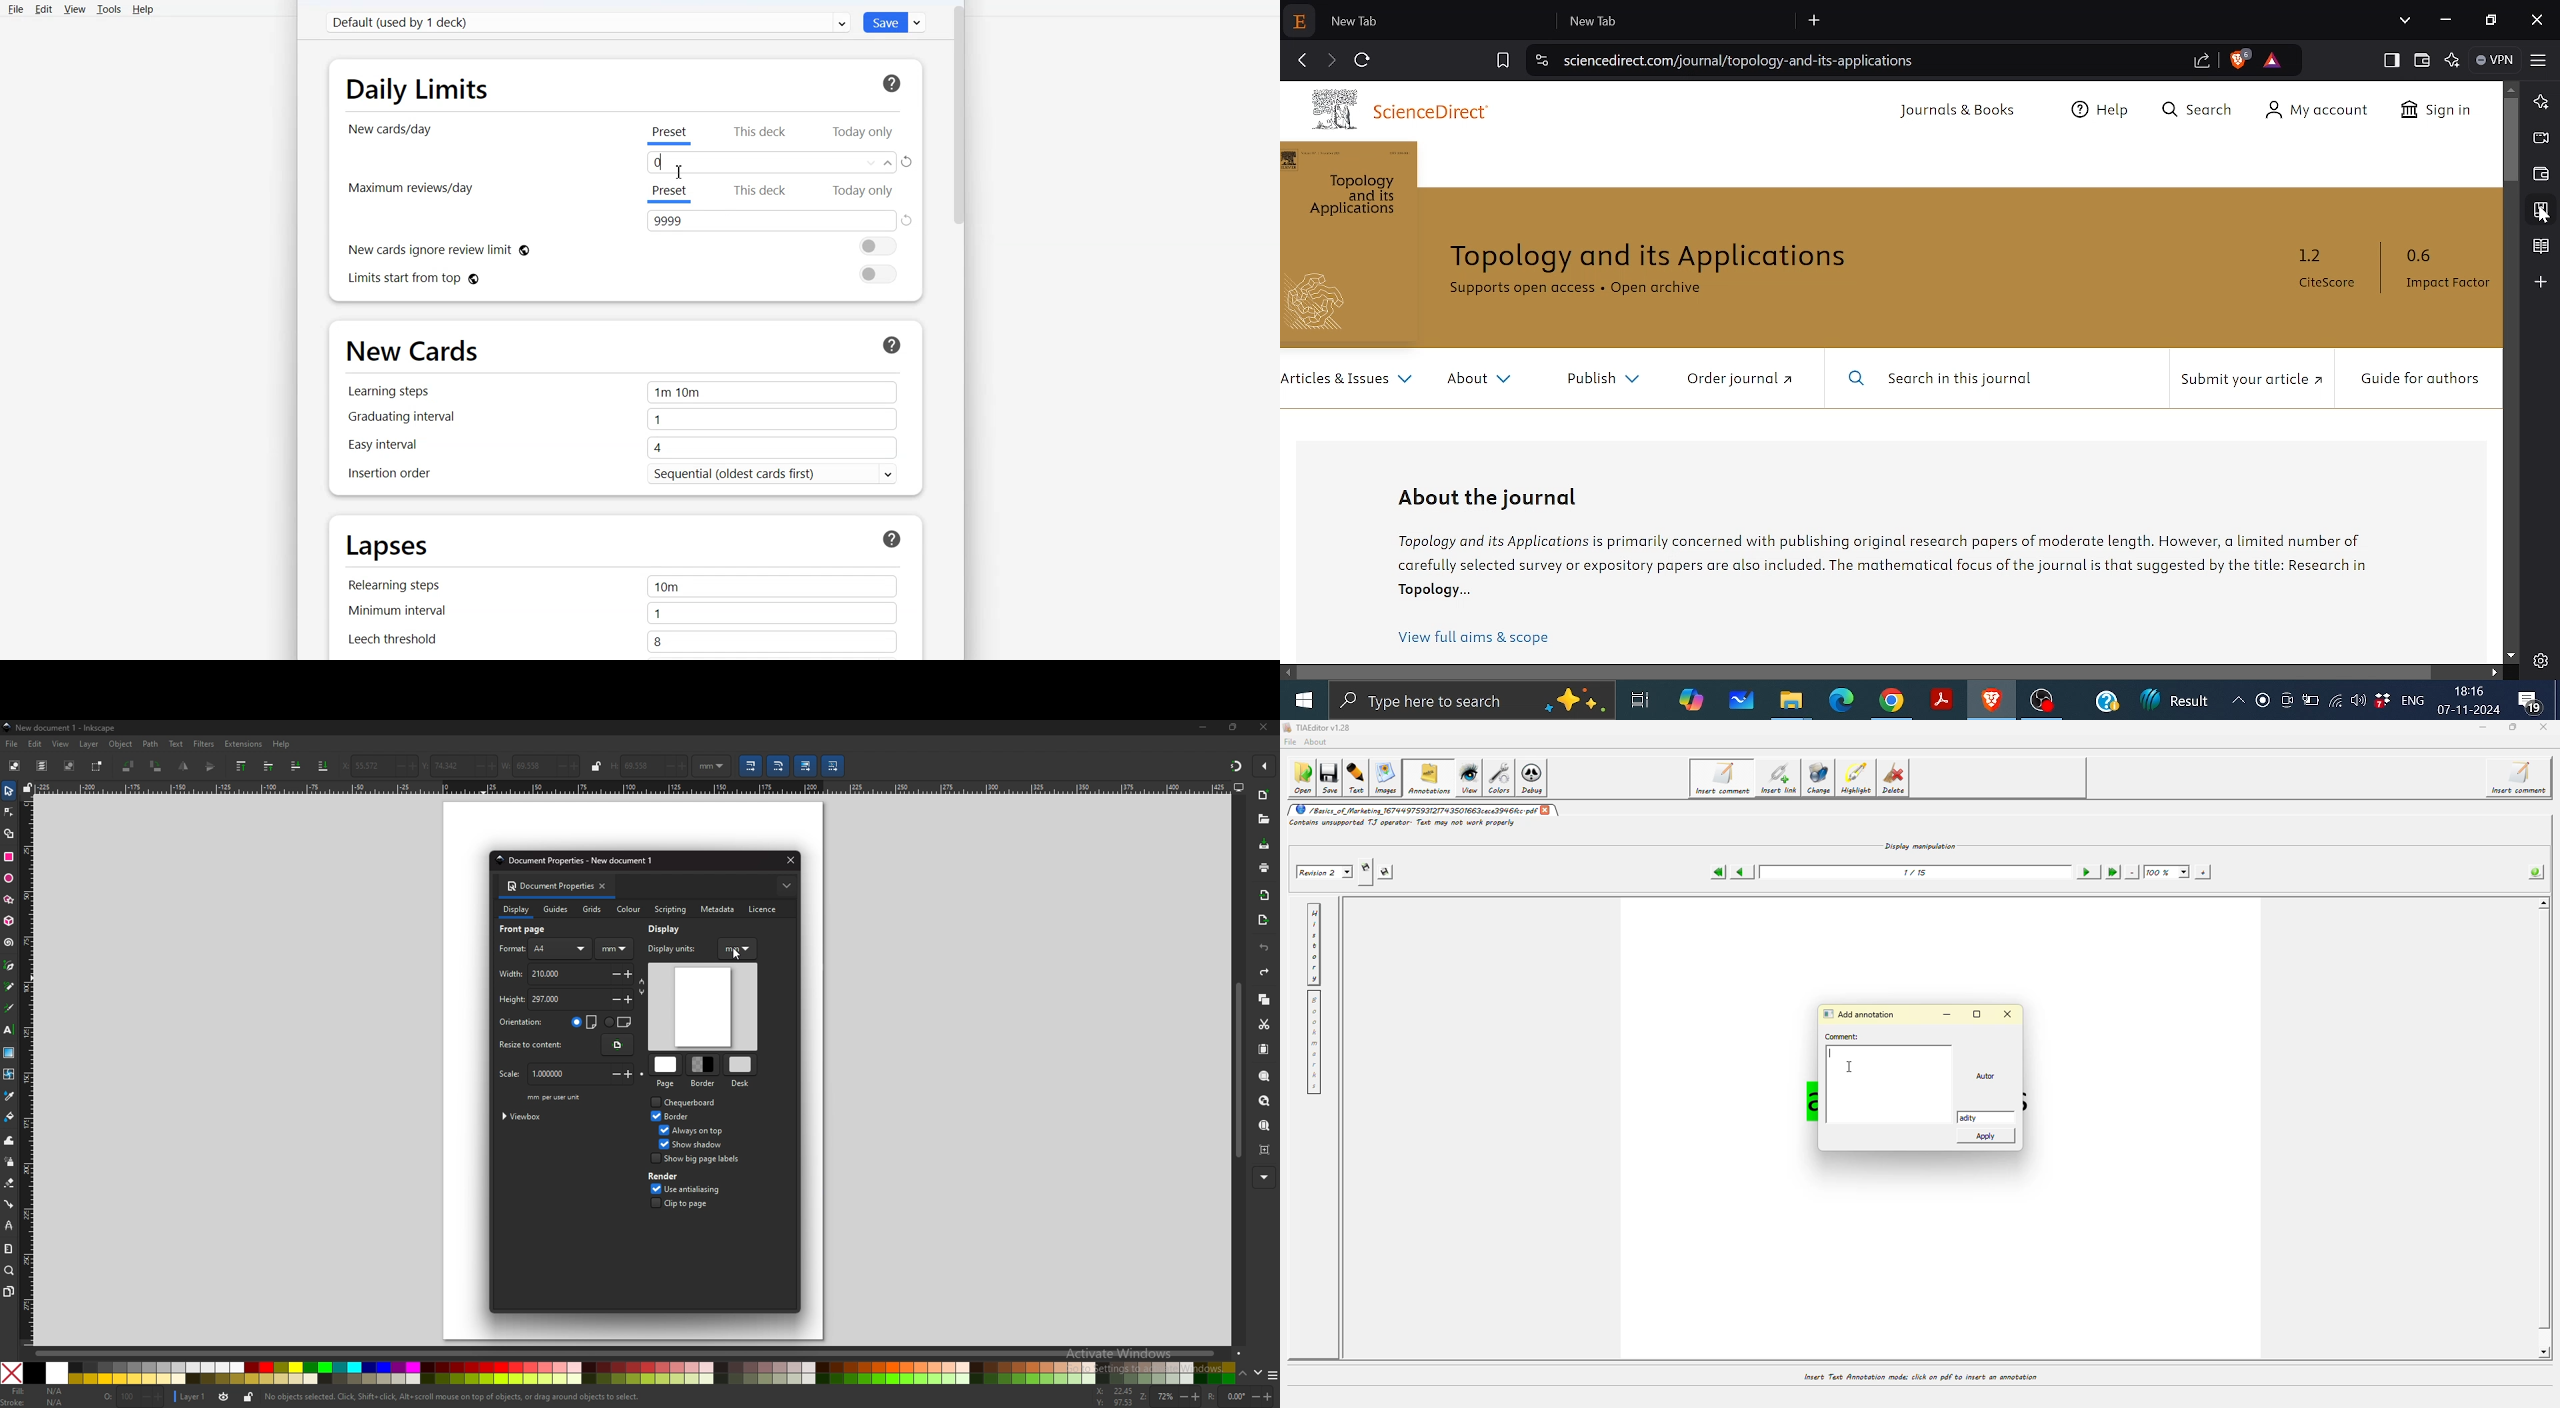 The image size is (2576, 1428). What do you see at coordinates (1262, 1177) in the screenshot?
I see `more` at bounding box center [1262, 1177].